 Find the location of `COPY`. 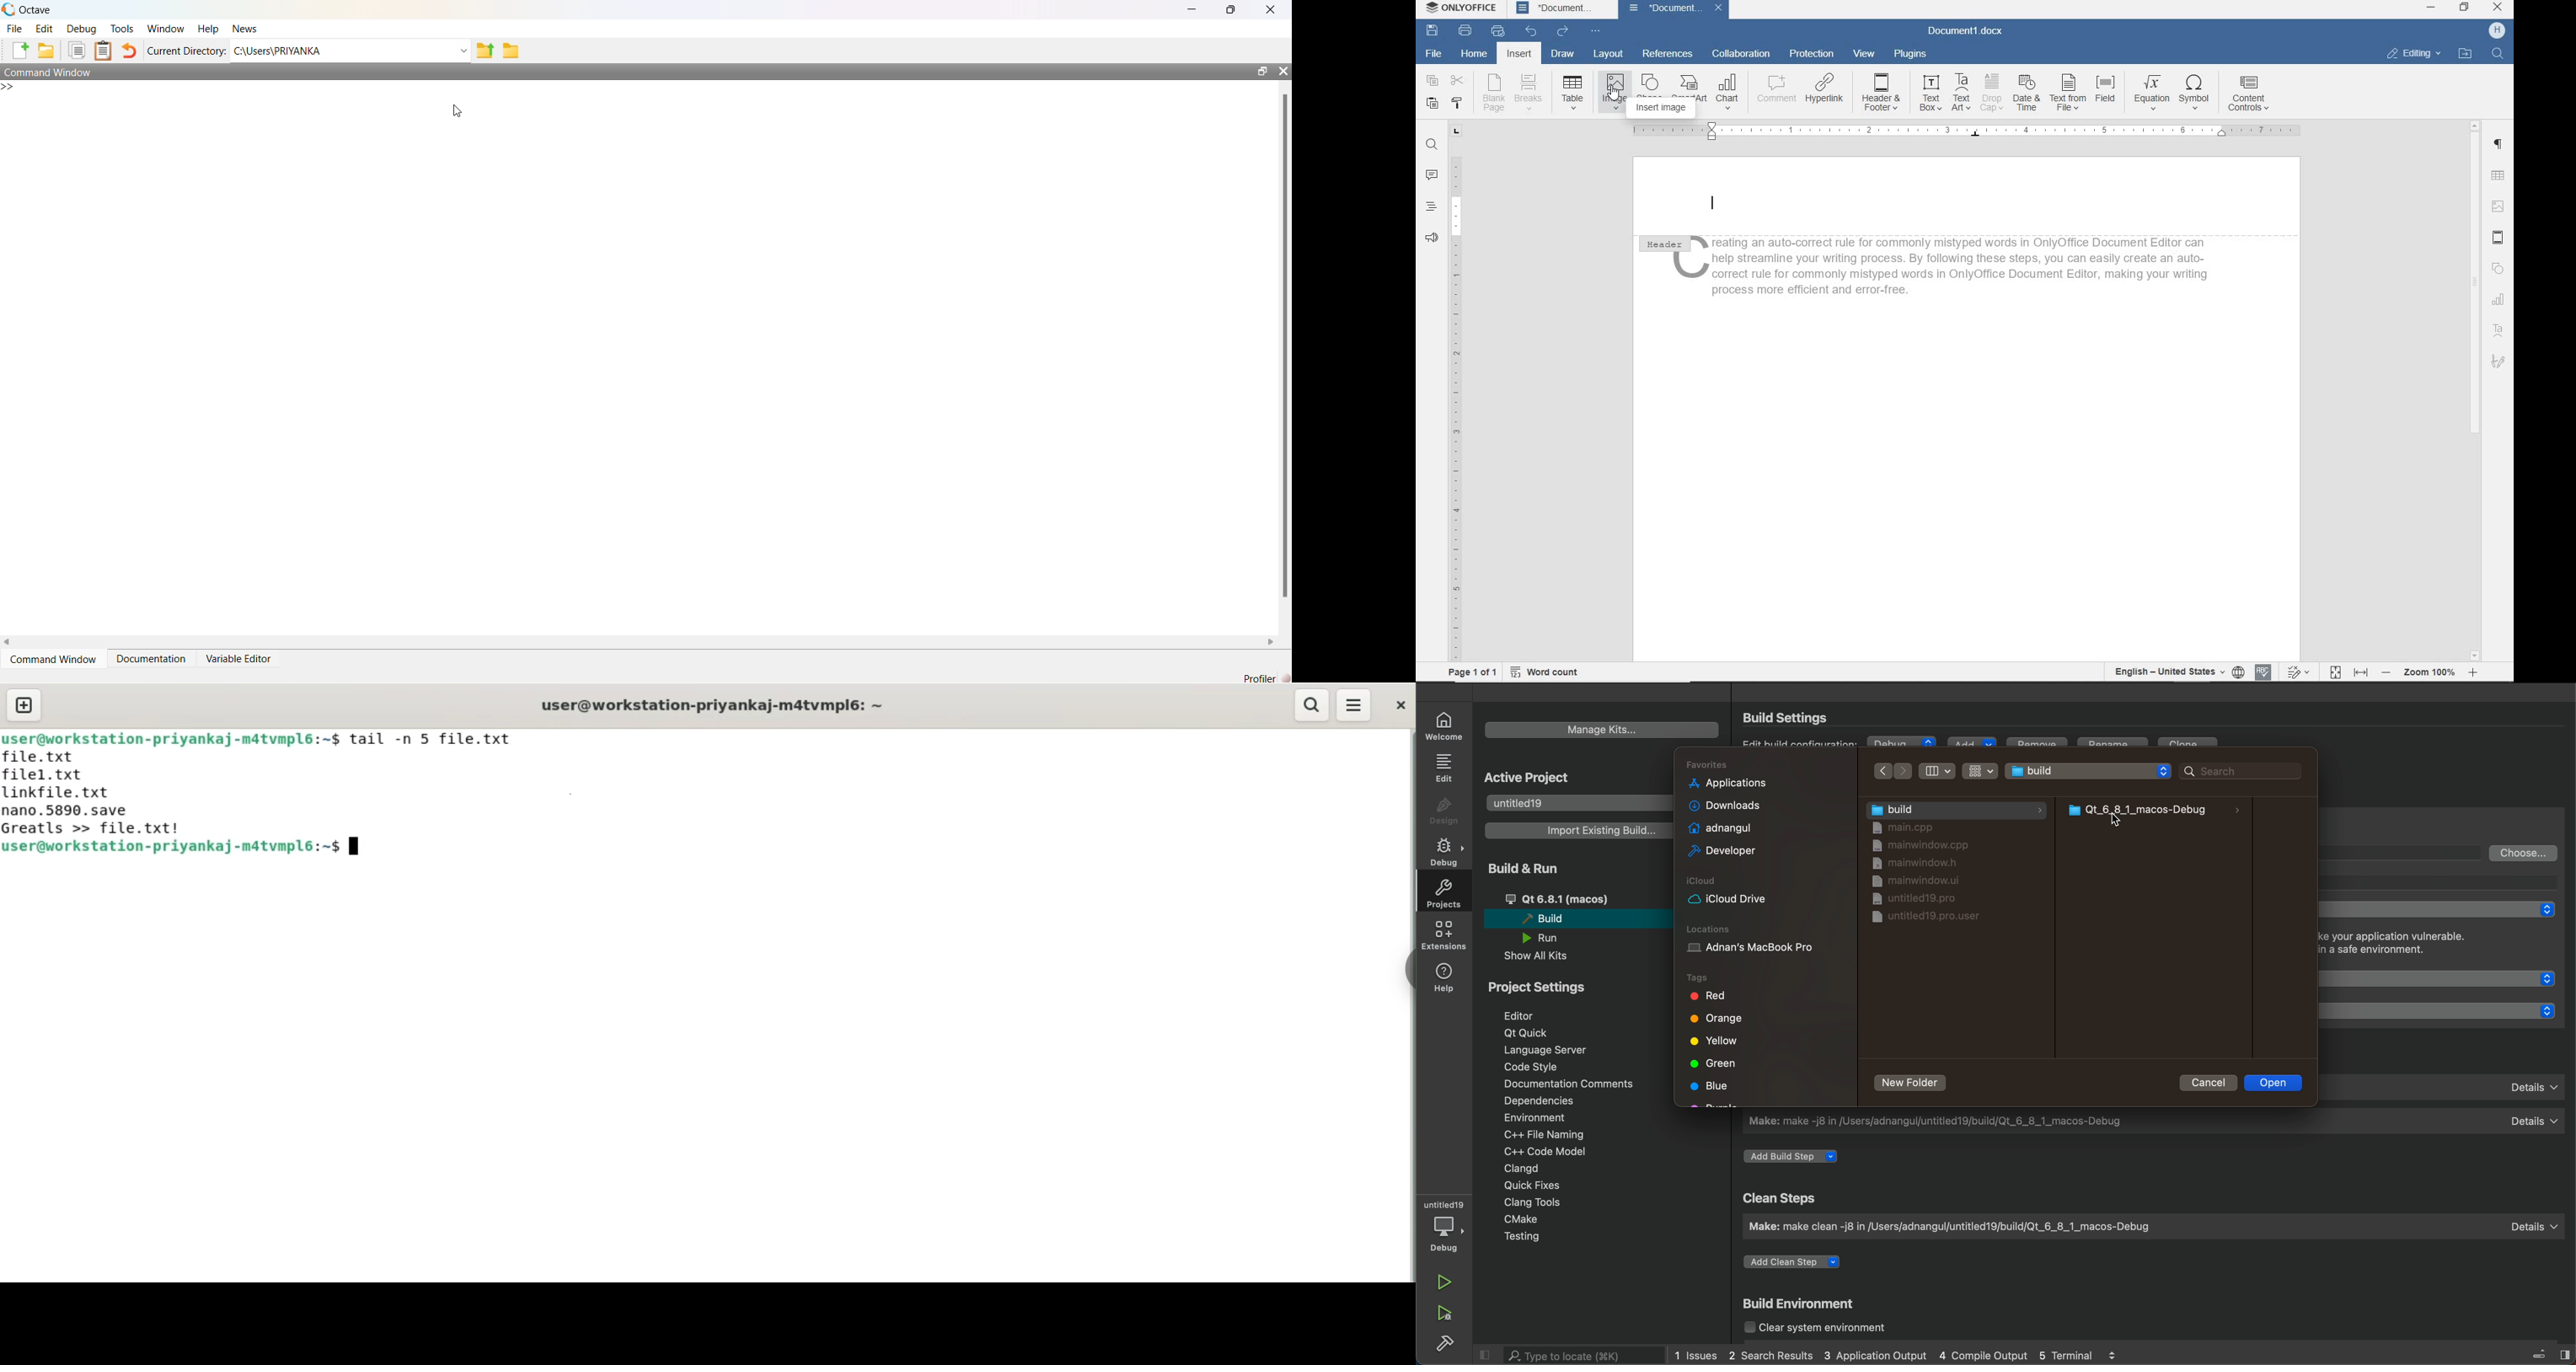

COPY is located at coordinates (1433, 80).